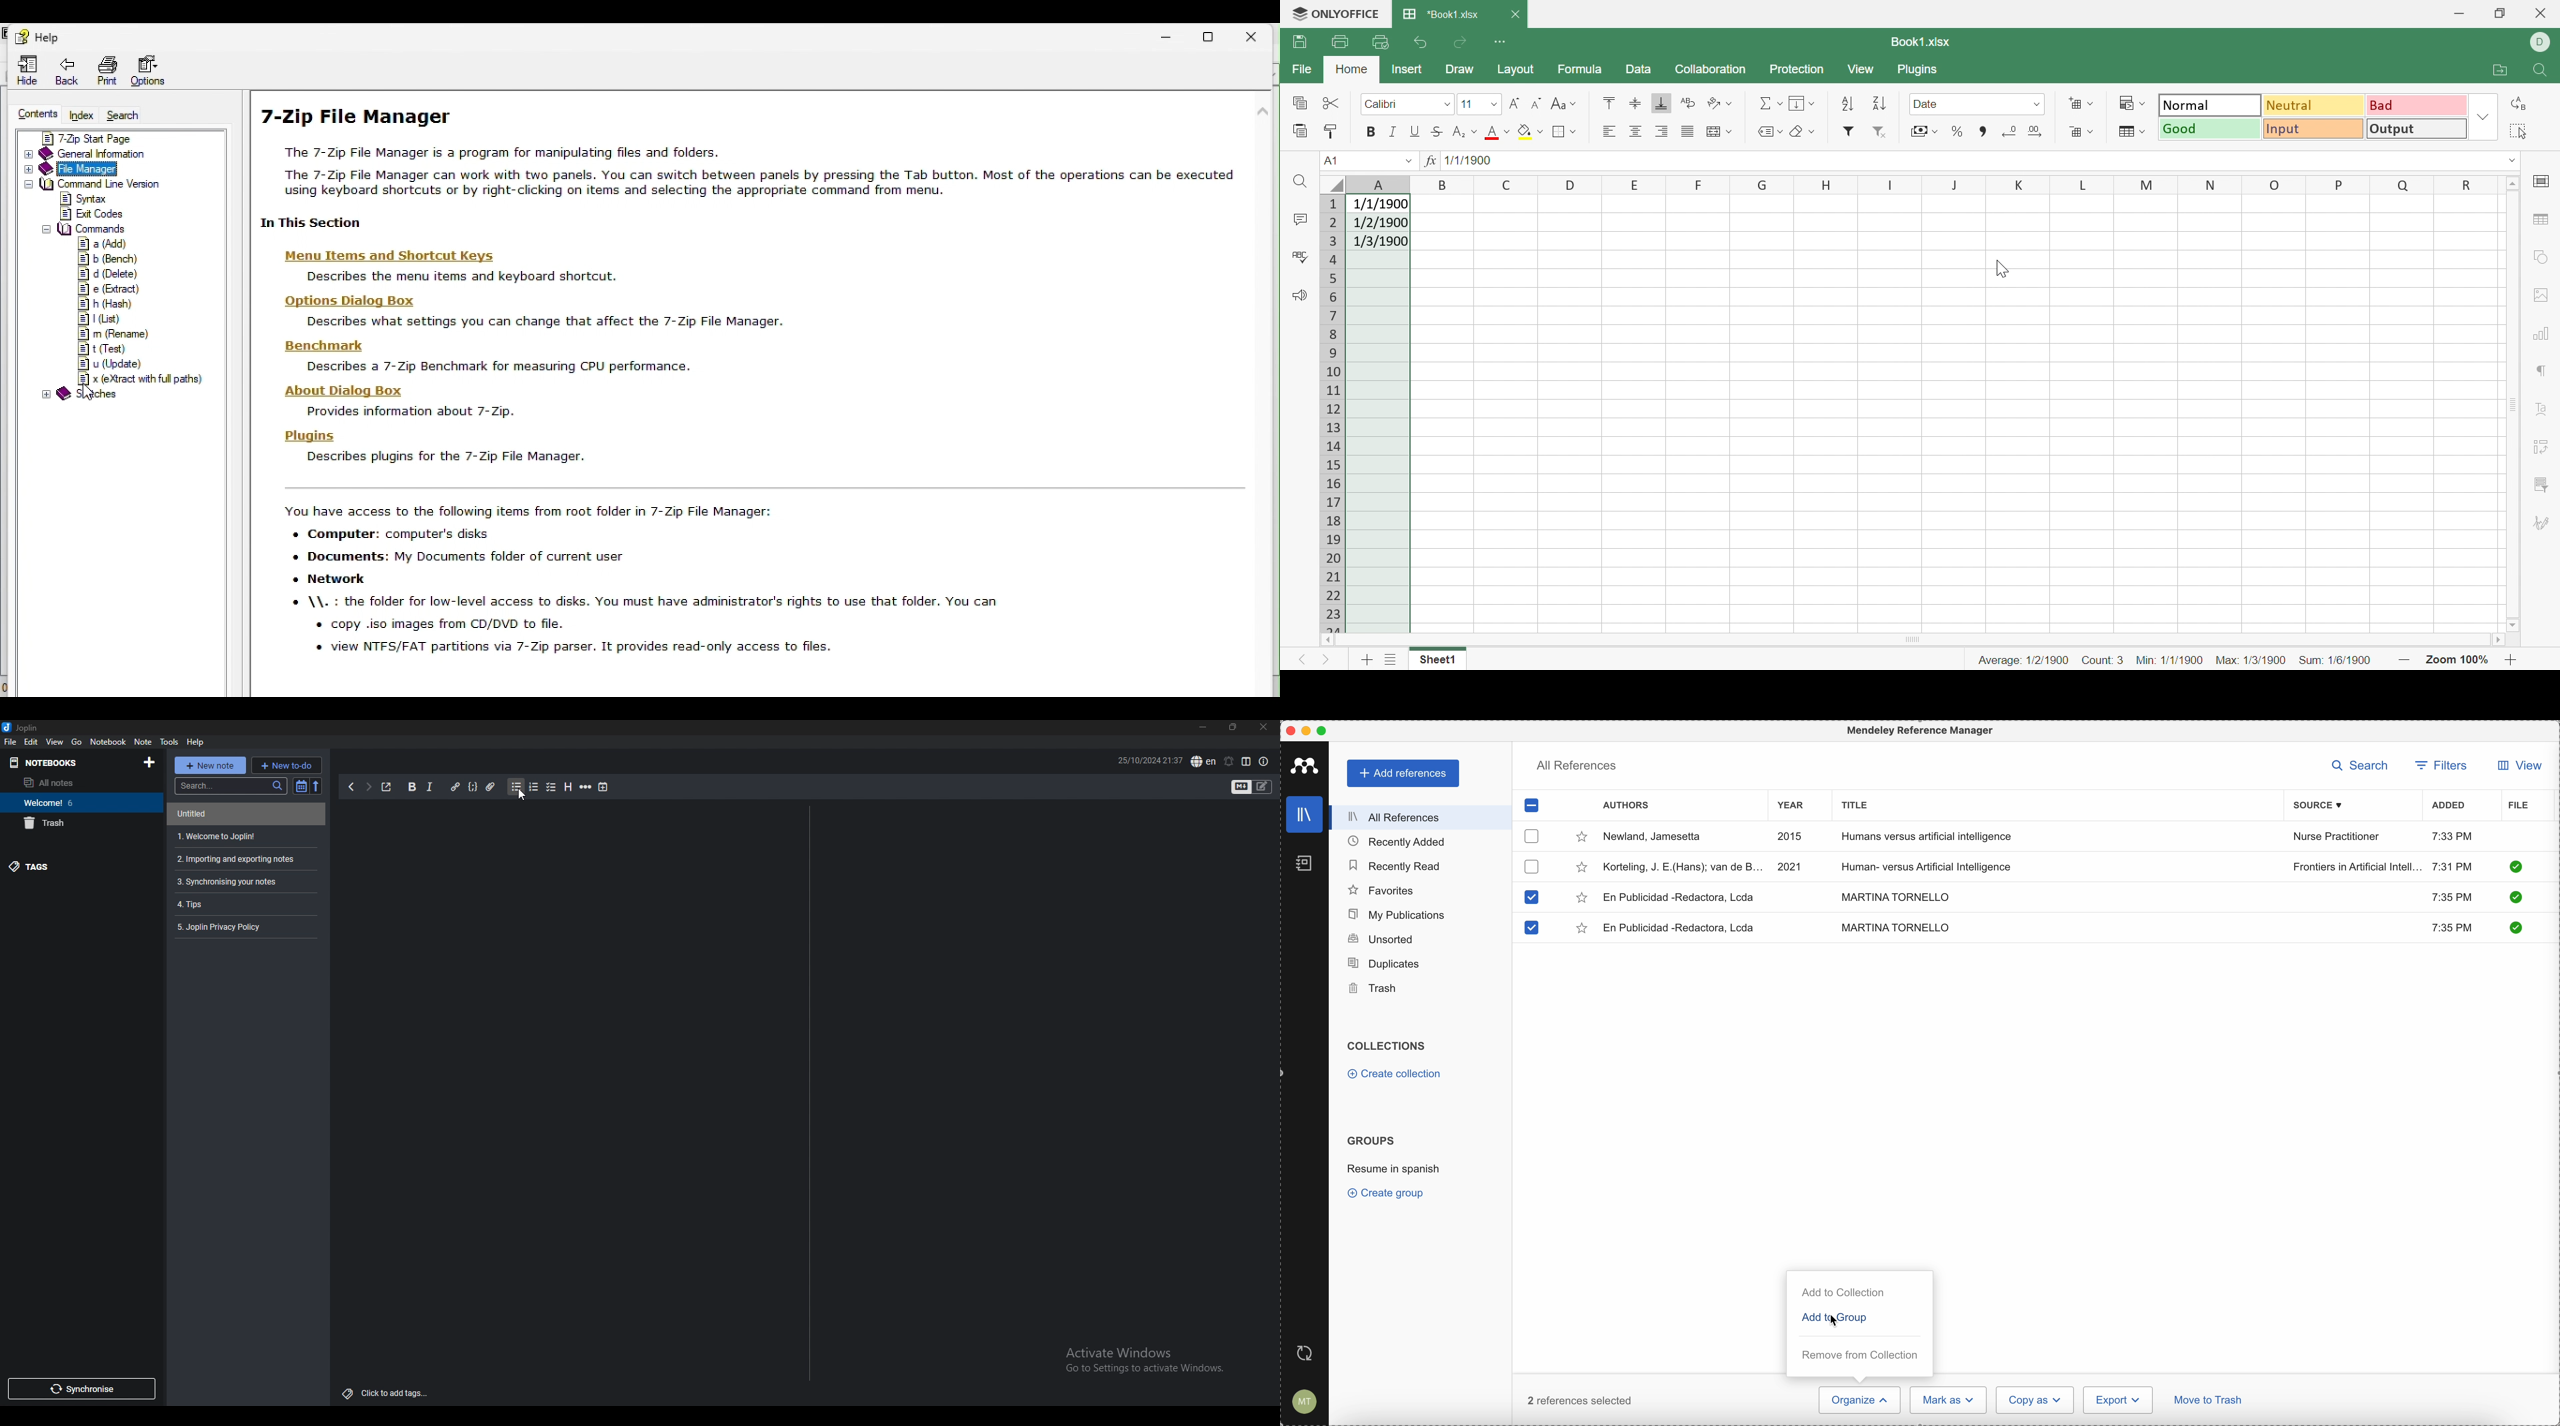 This screenshot has width=2576, height=1428. What do you see at coordinates (1851, 130) in the screenshot?
I see `Filter` at bounding box center [1851, 130].